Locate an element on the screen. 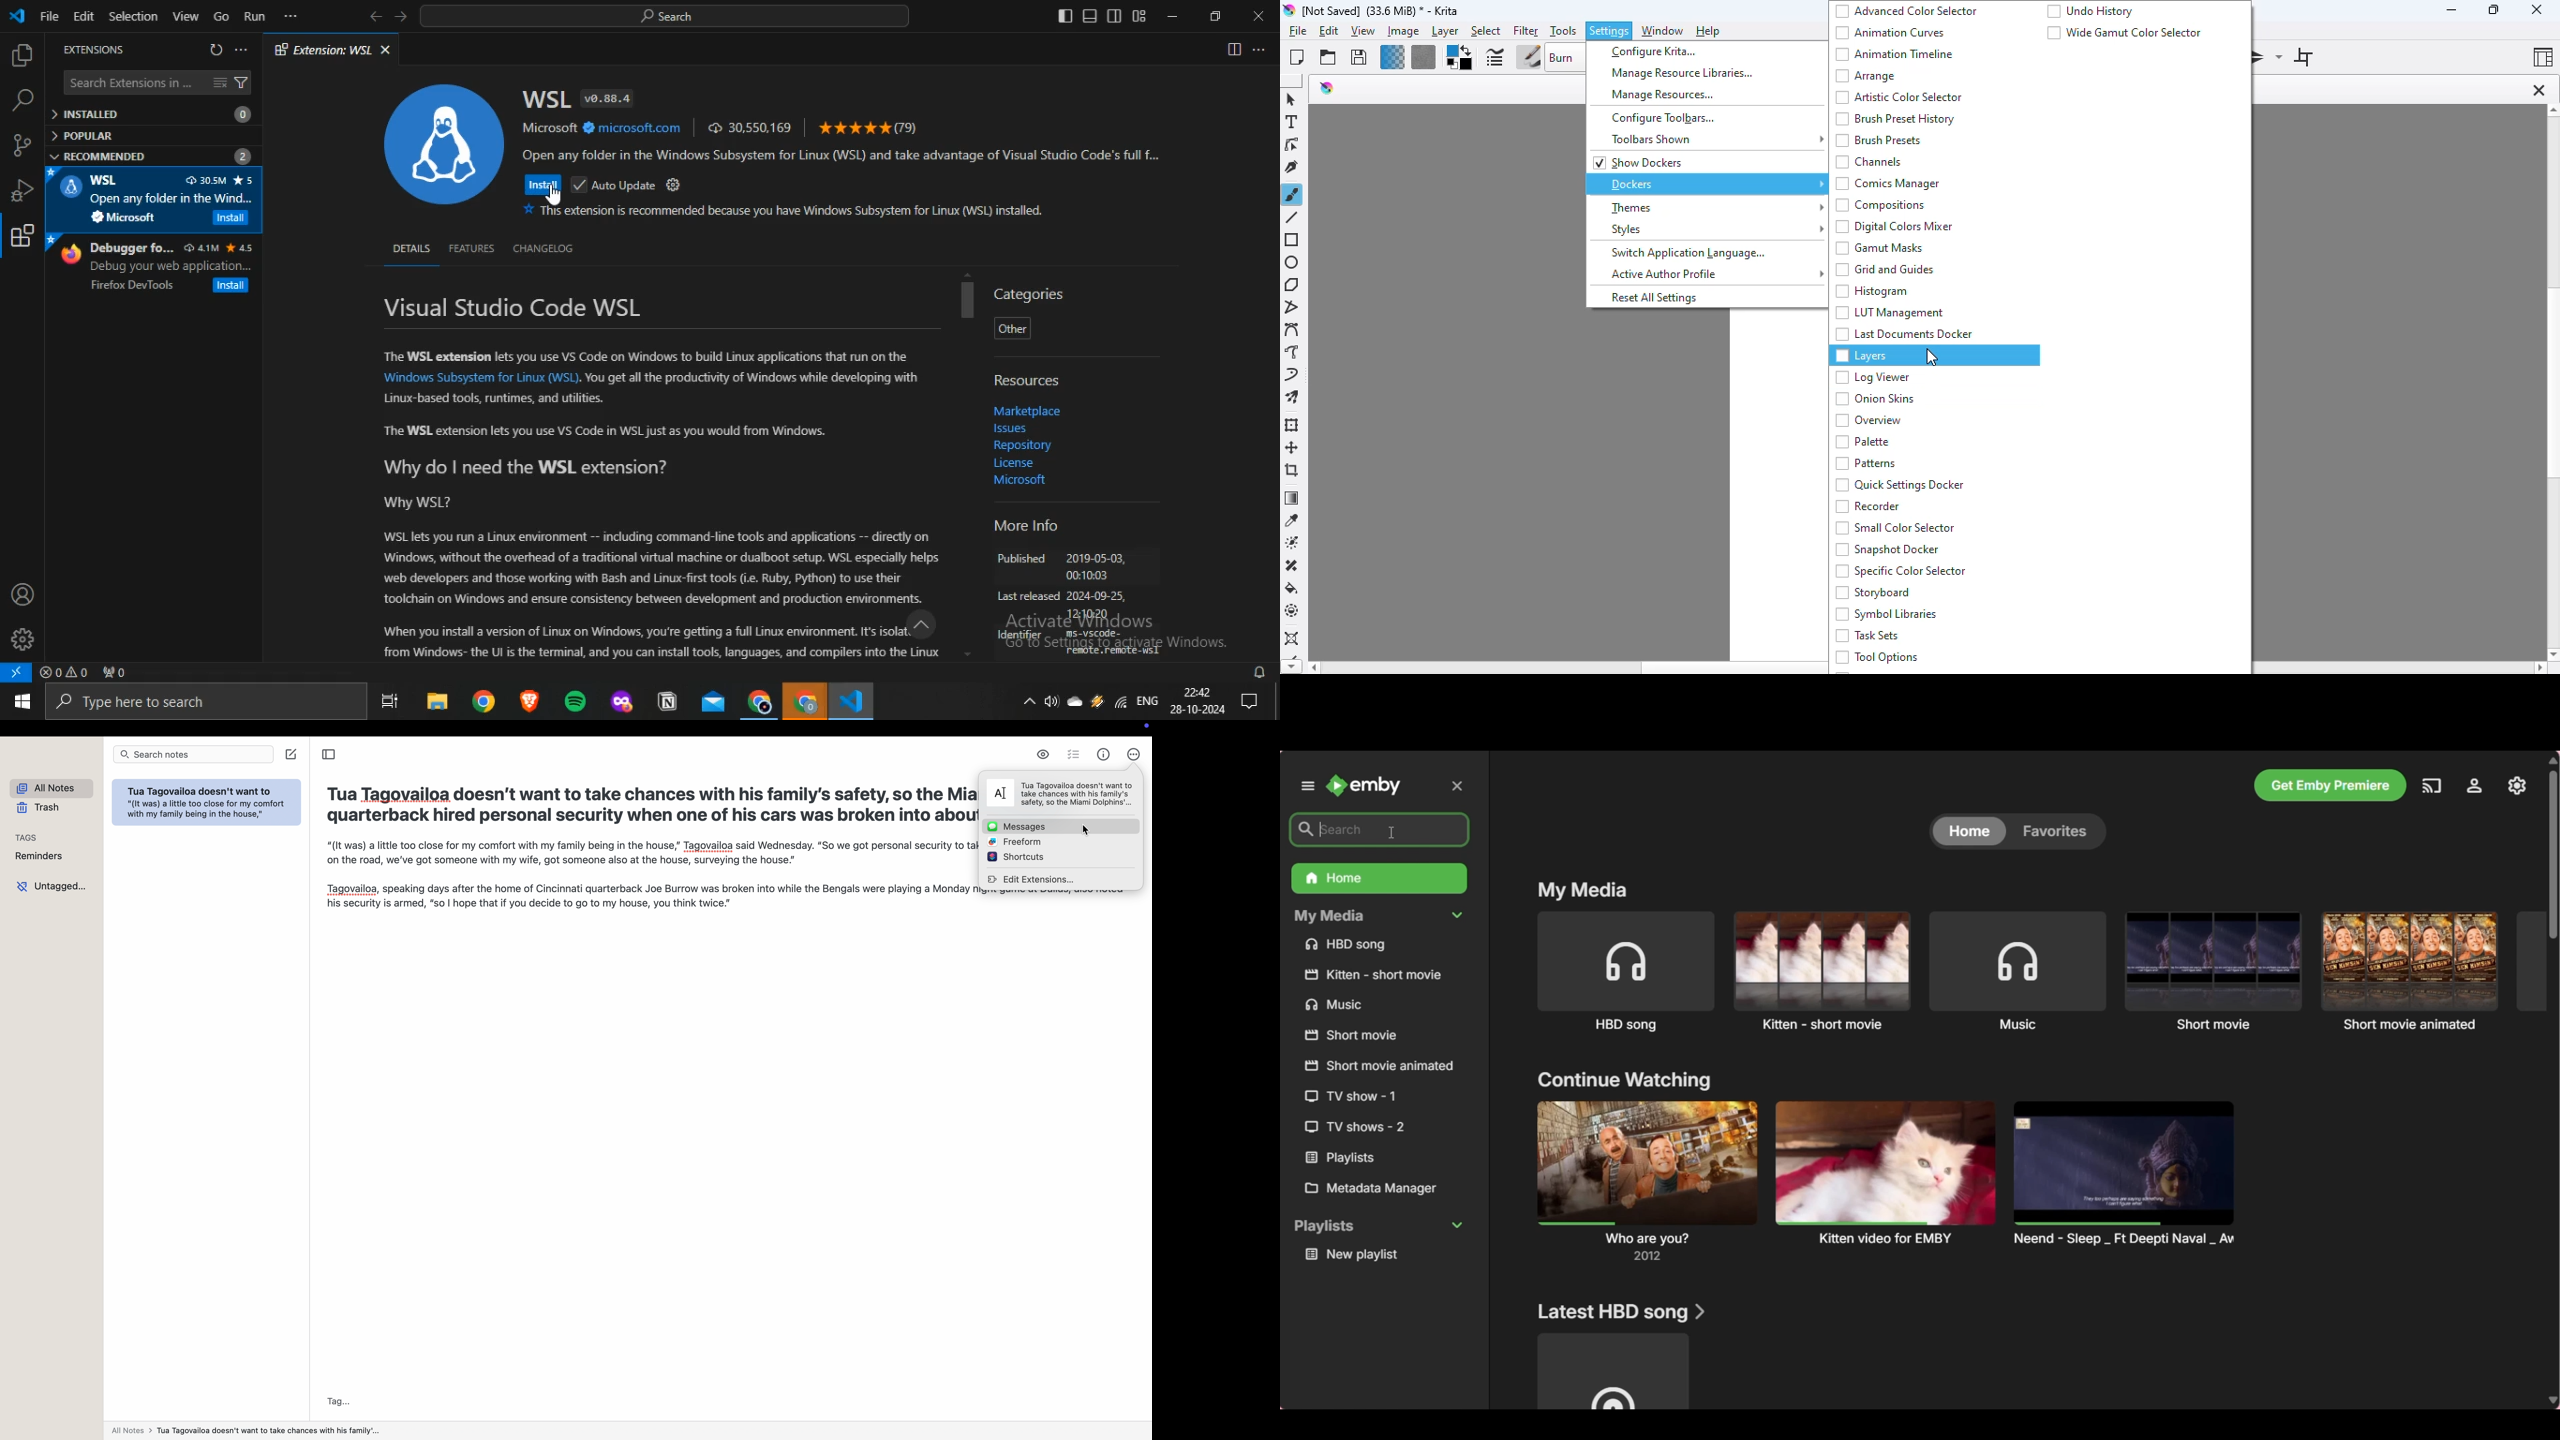 The height and width of the screenshot is (1456, 2576). check list is located at coordinates (1073, 755).